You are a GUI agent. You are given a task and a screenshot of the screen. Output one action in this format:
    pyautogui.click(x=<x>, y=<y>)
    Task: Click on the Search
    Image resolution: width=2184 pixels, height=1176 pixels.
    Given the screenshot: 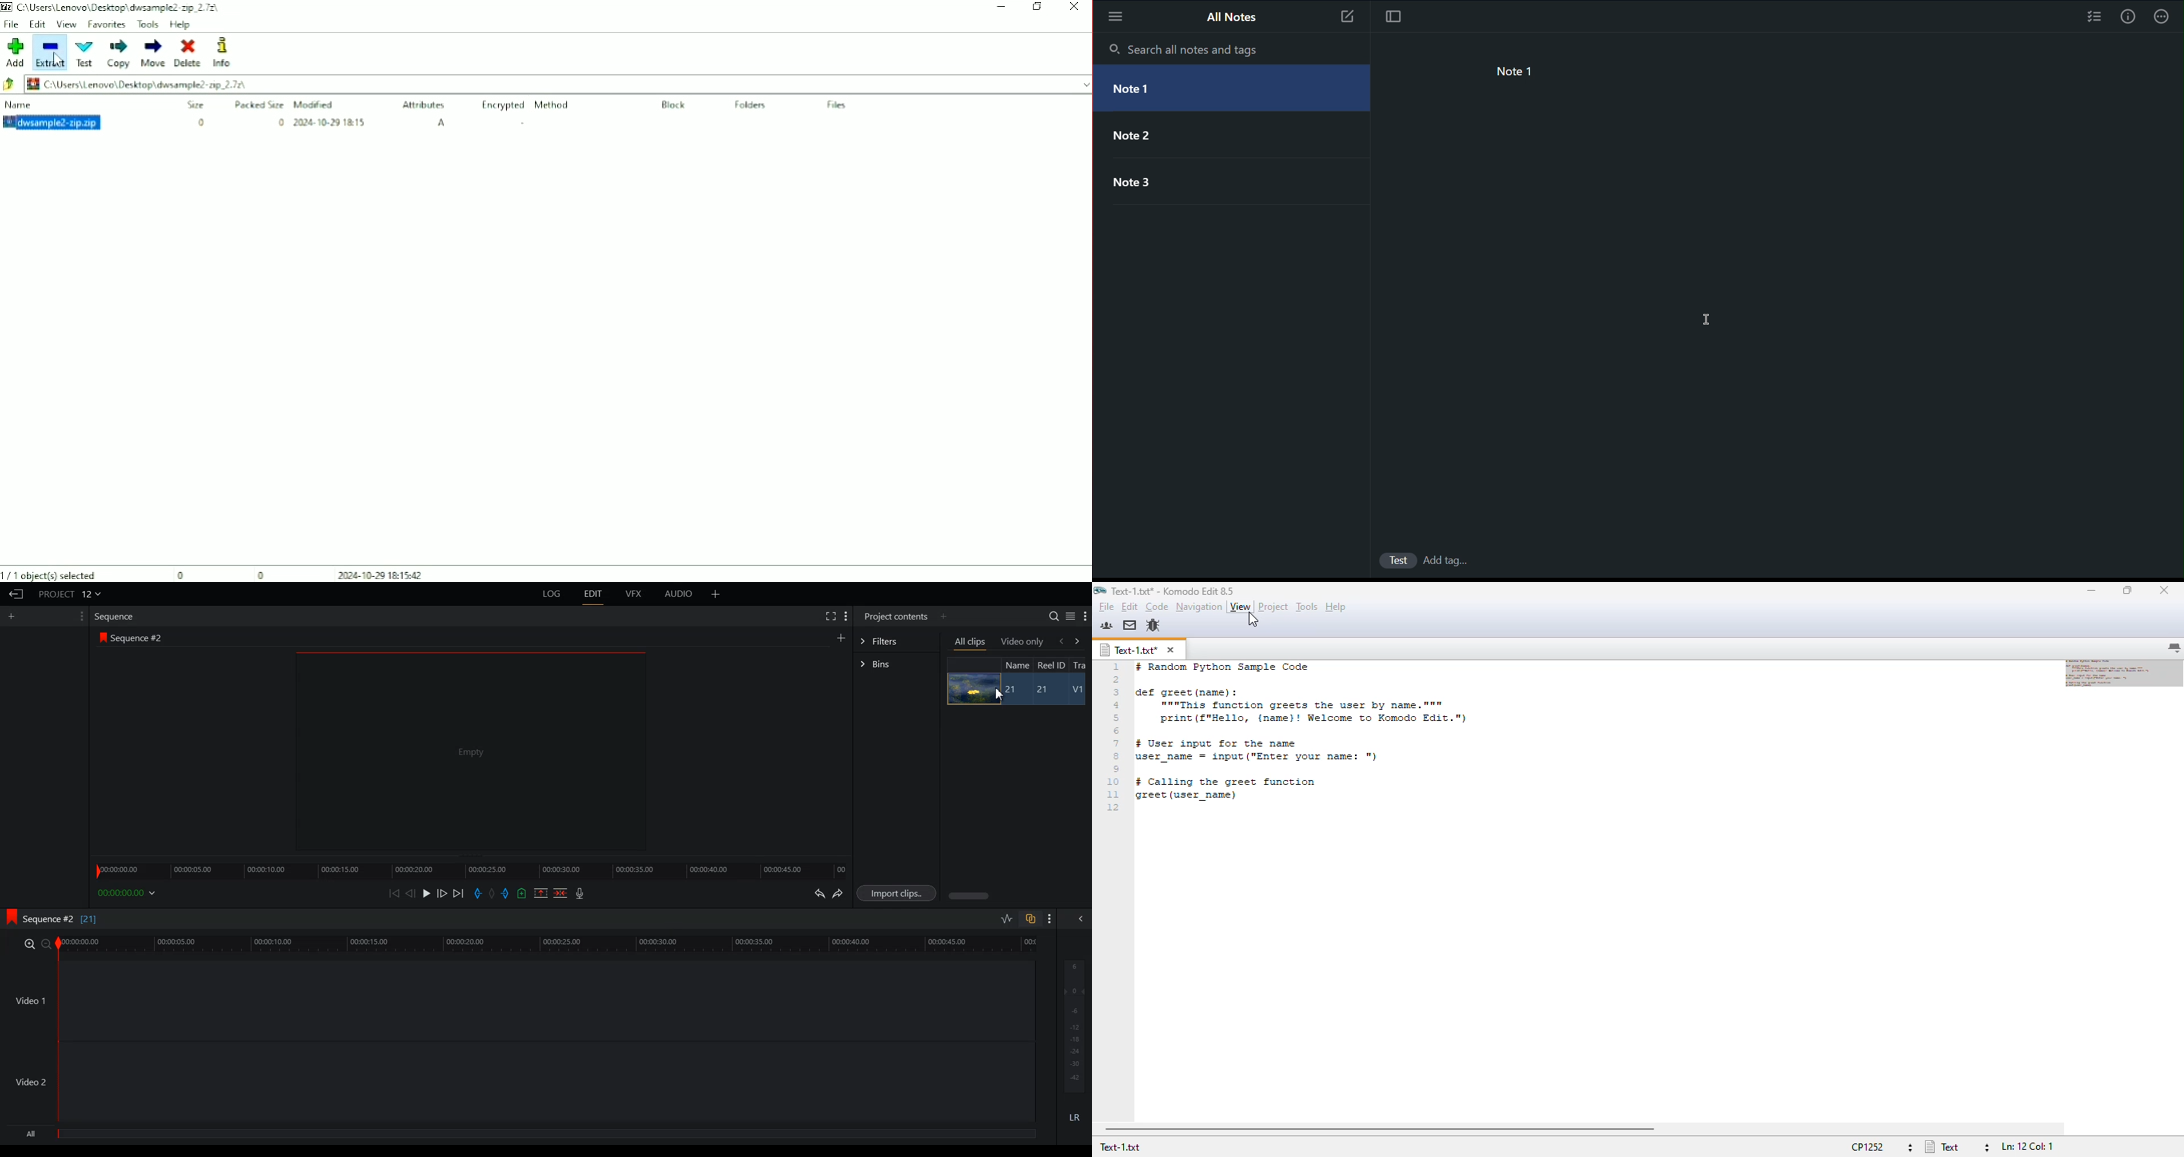 What is the action you would take?
    pyautogui.click(x=1053, y=616)
    